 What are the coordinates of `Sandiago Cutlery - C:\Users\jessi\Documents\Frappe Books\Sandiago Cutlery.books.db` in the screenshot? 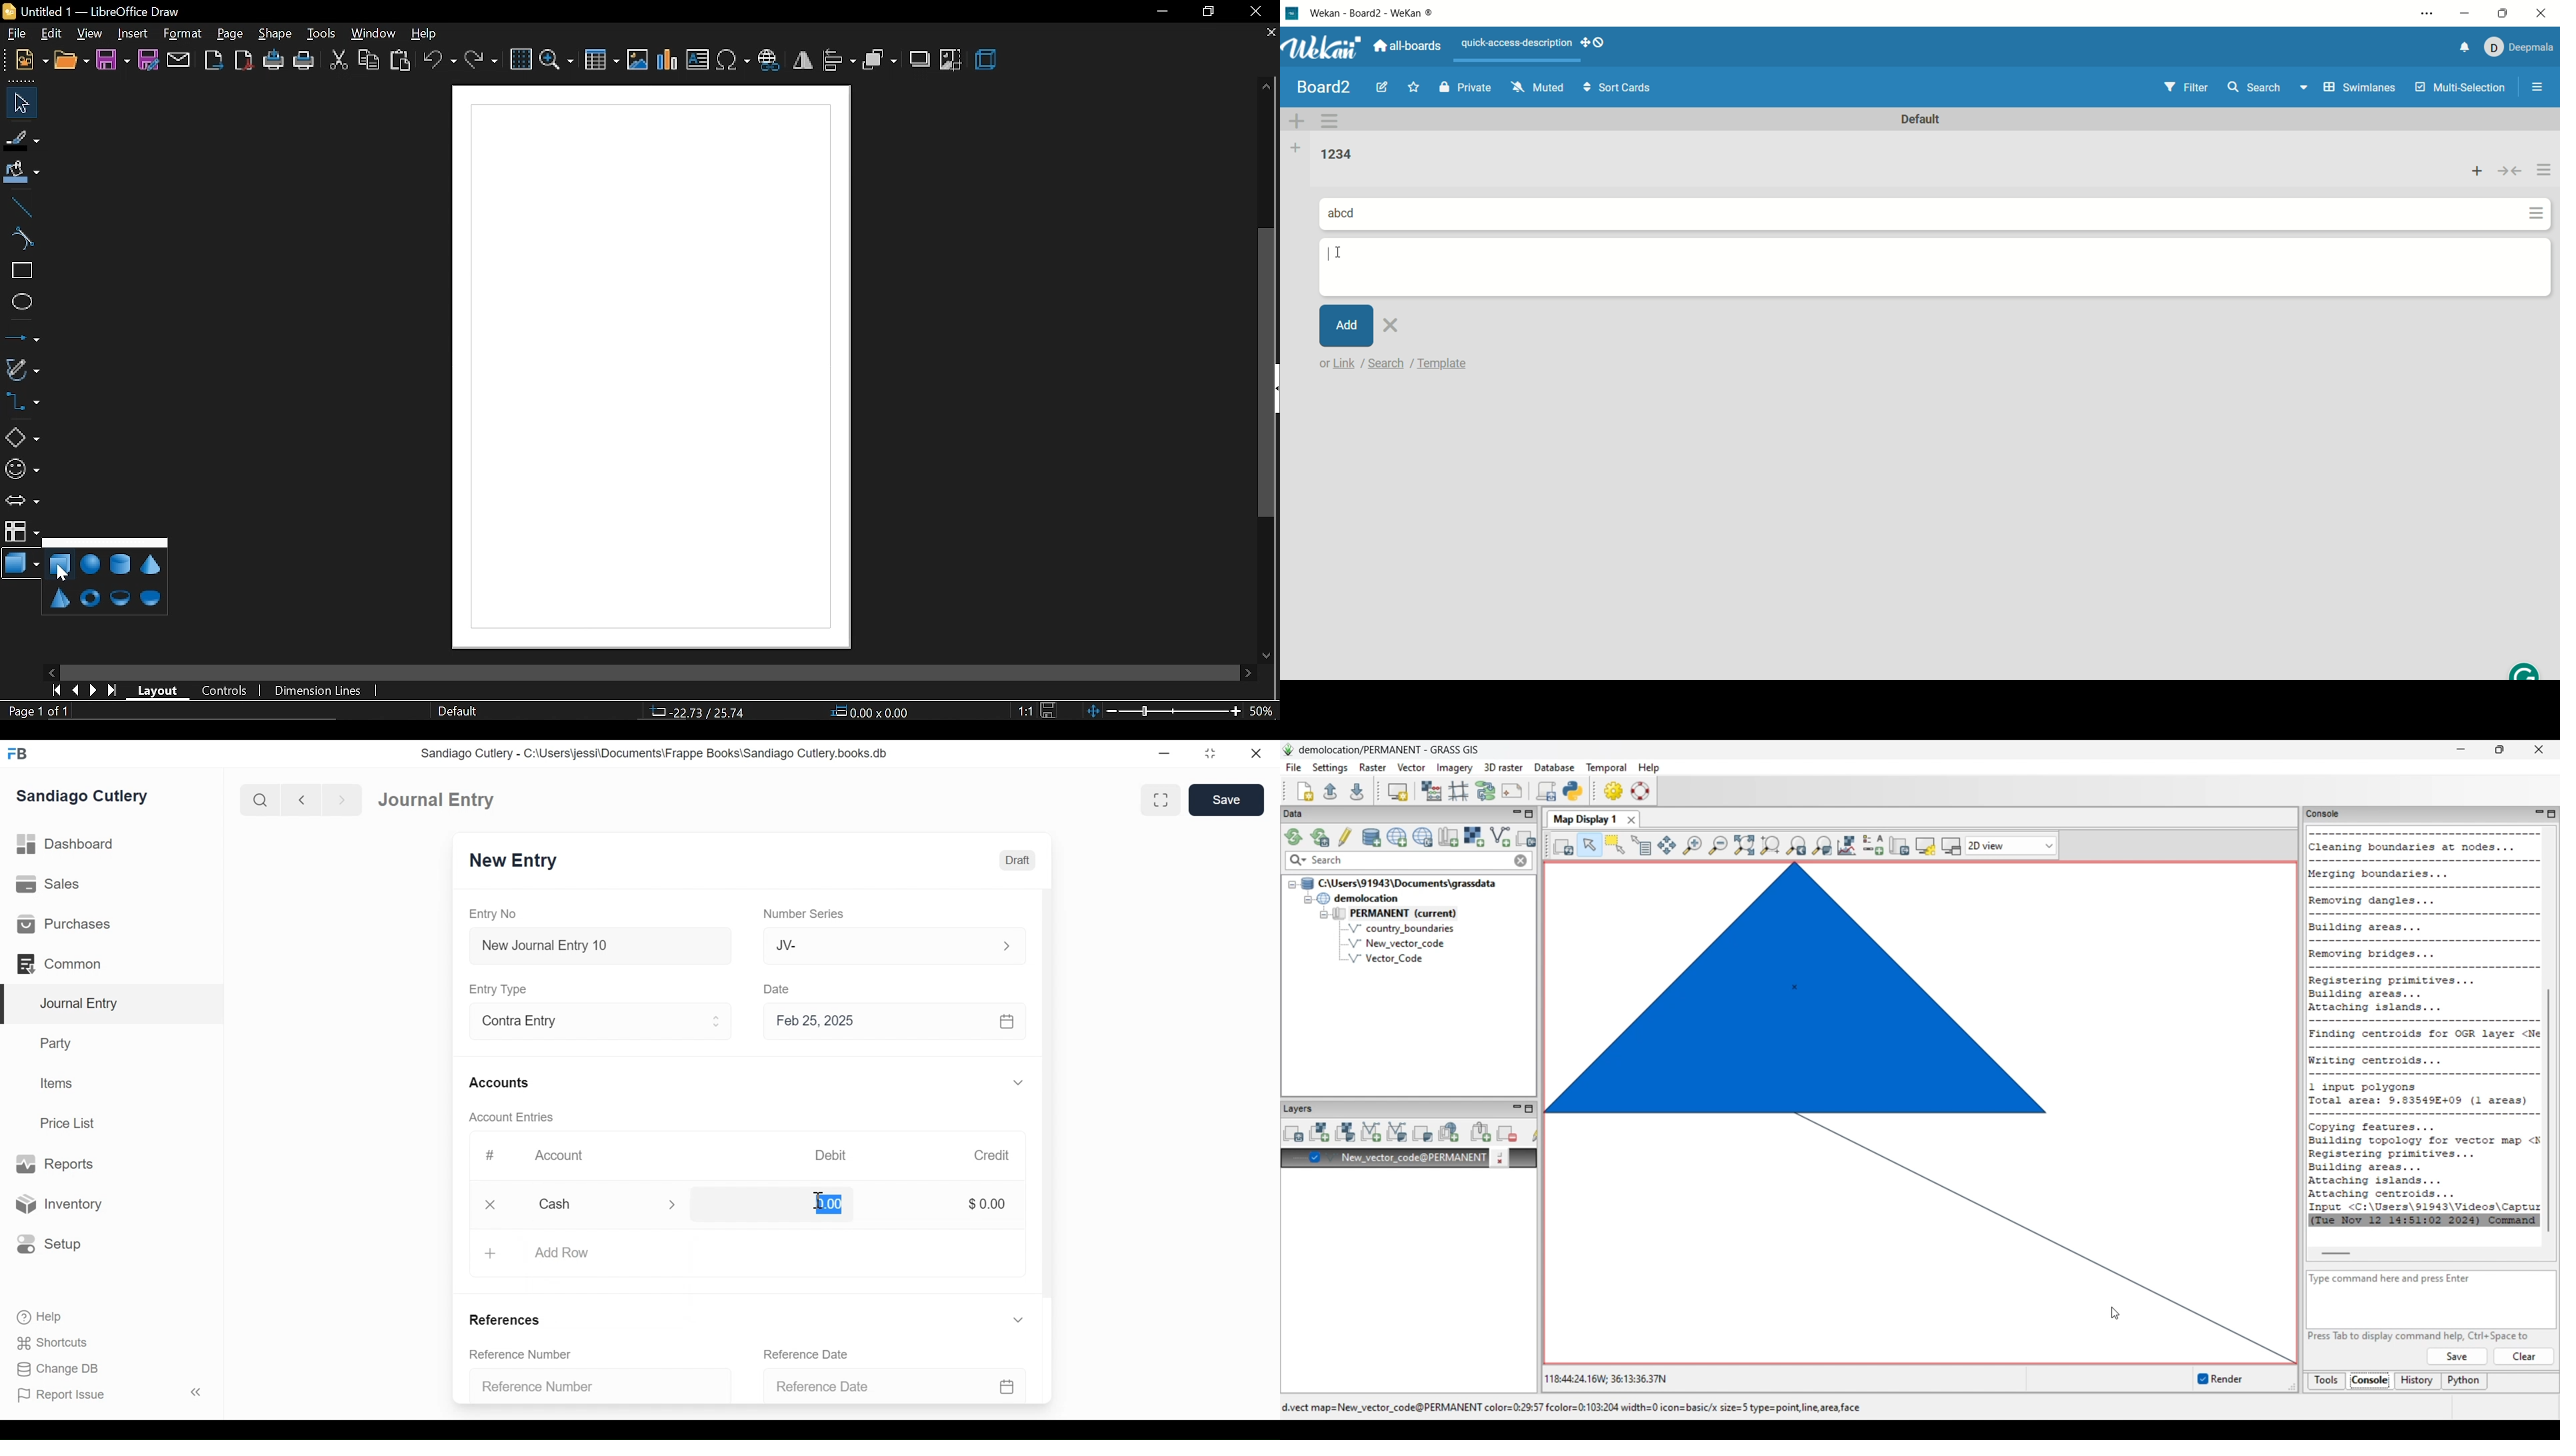 It's located at (657, 755).